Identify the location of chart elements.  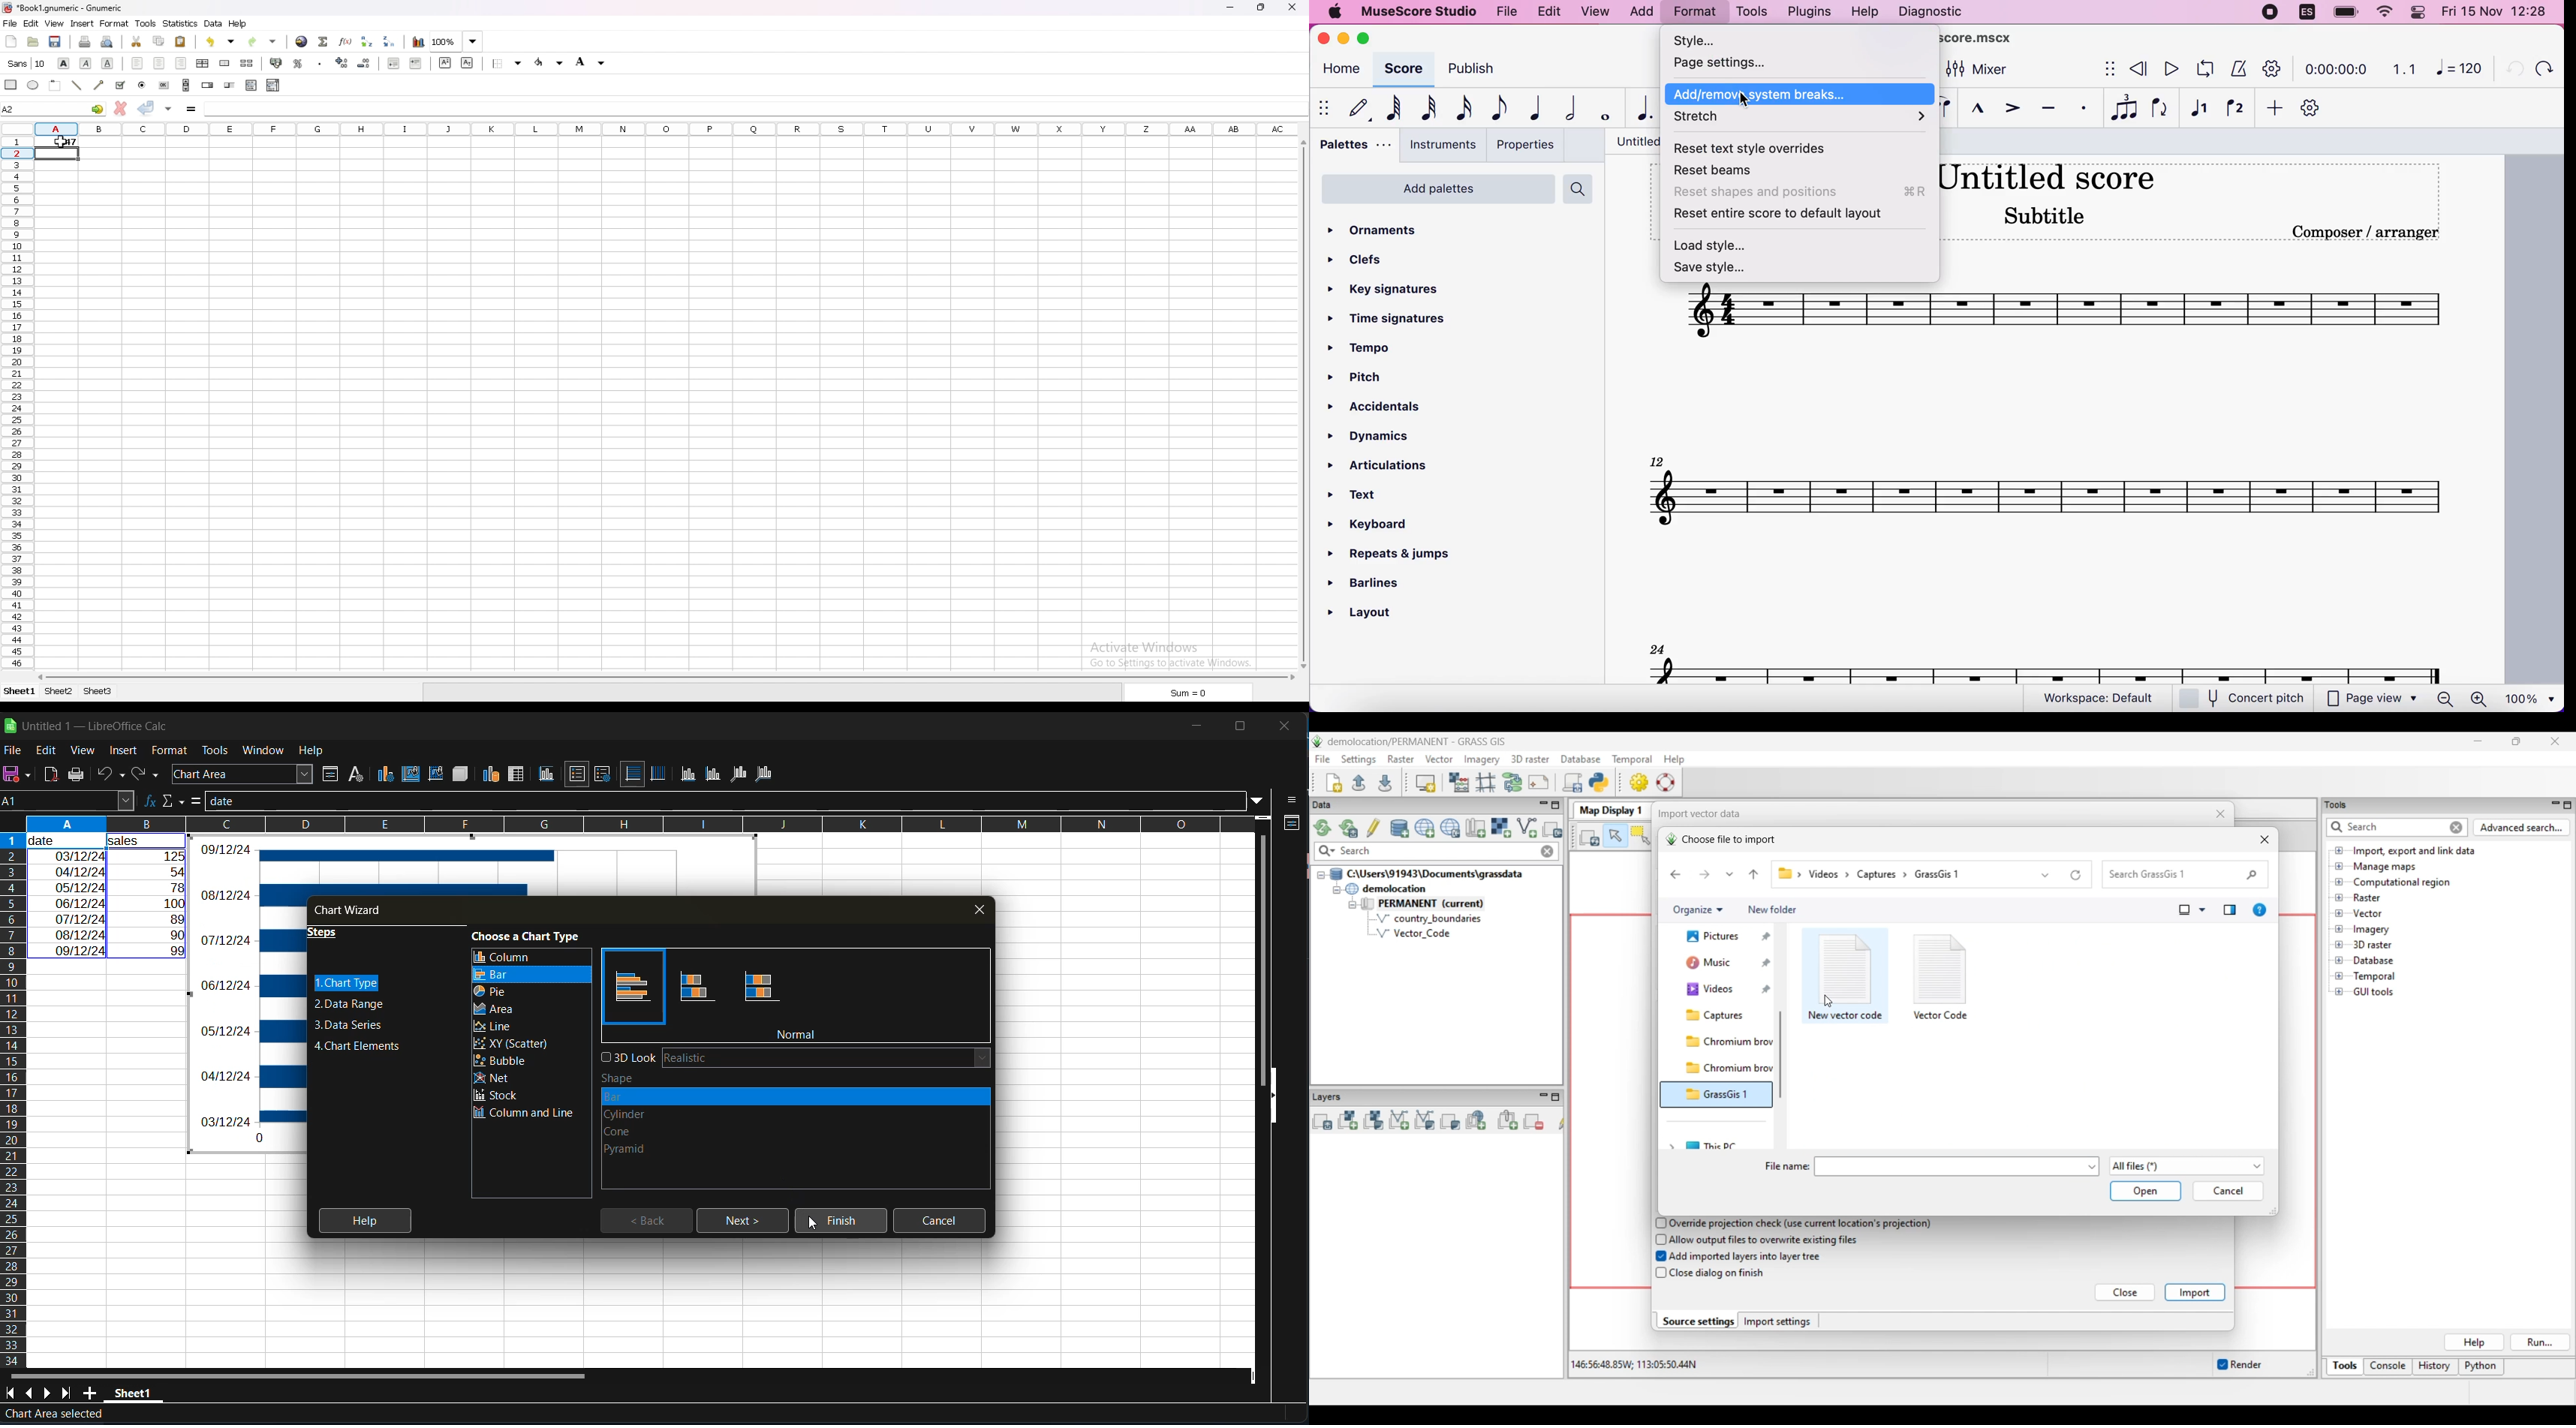
(357, 1048).